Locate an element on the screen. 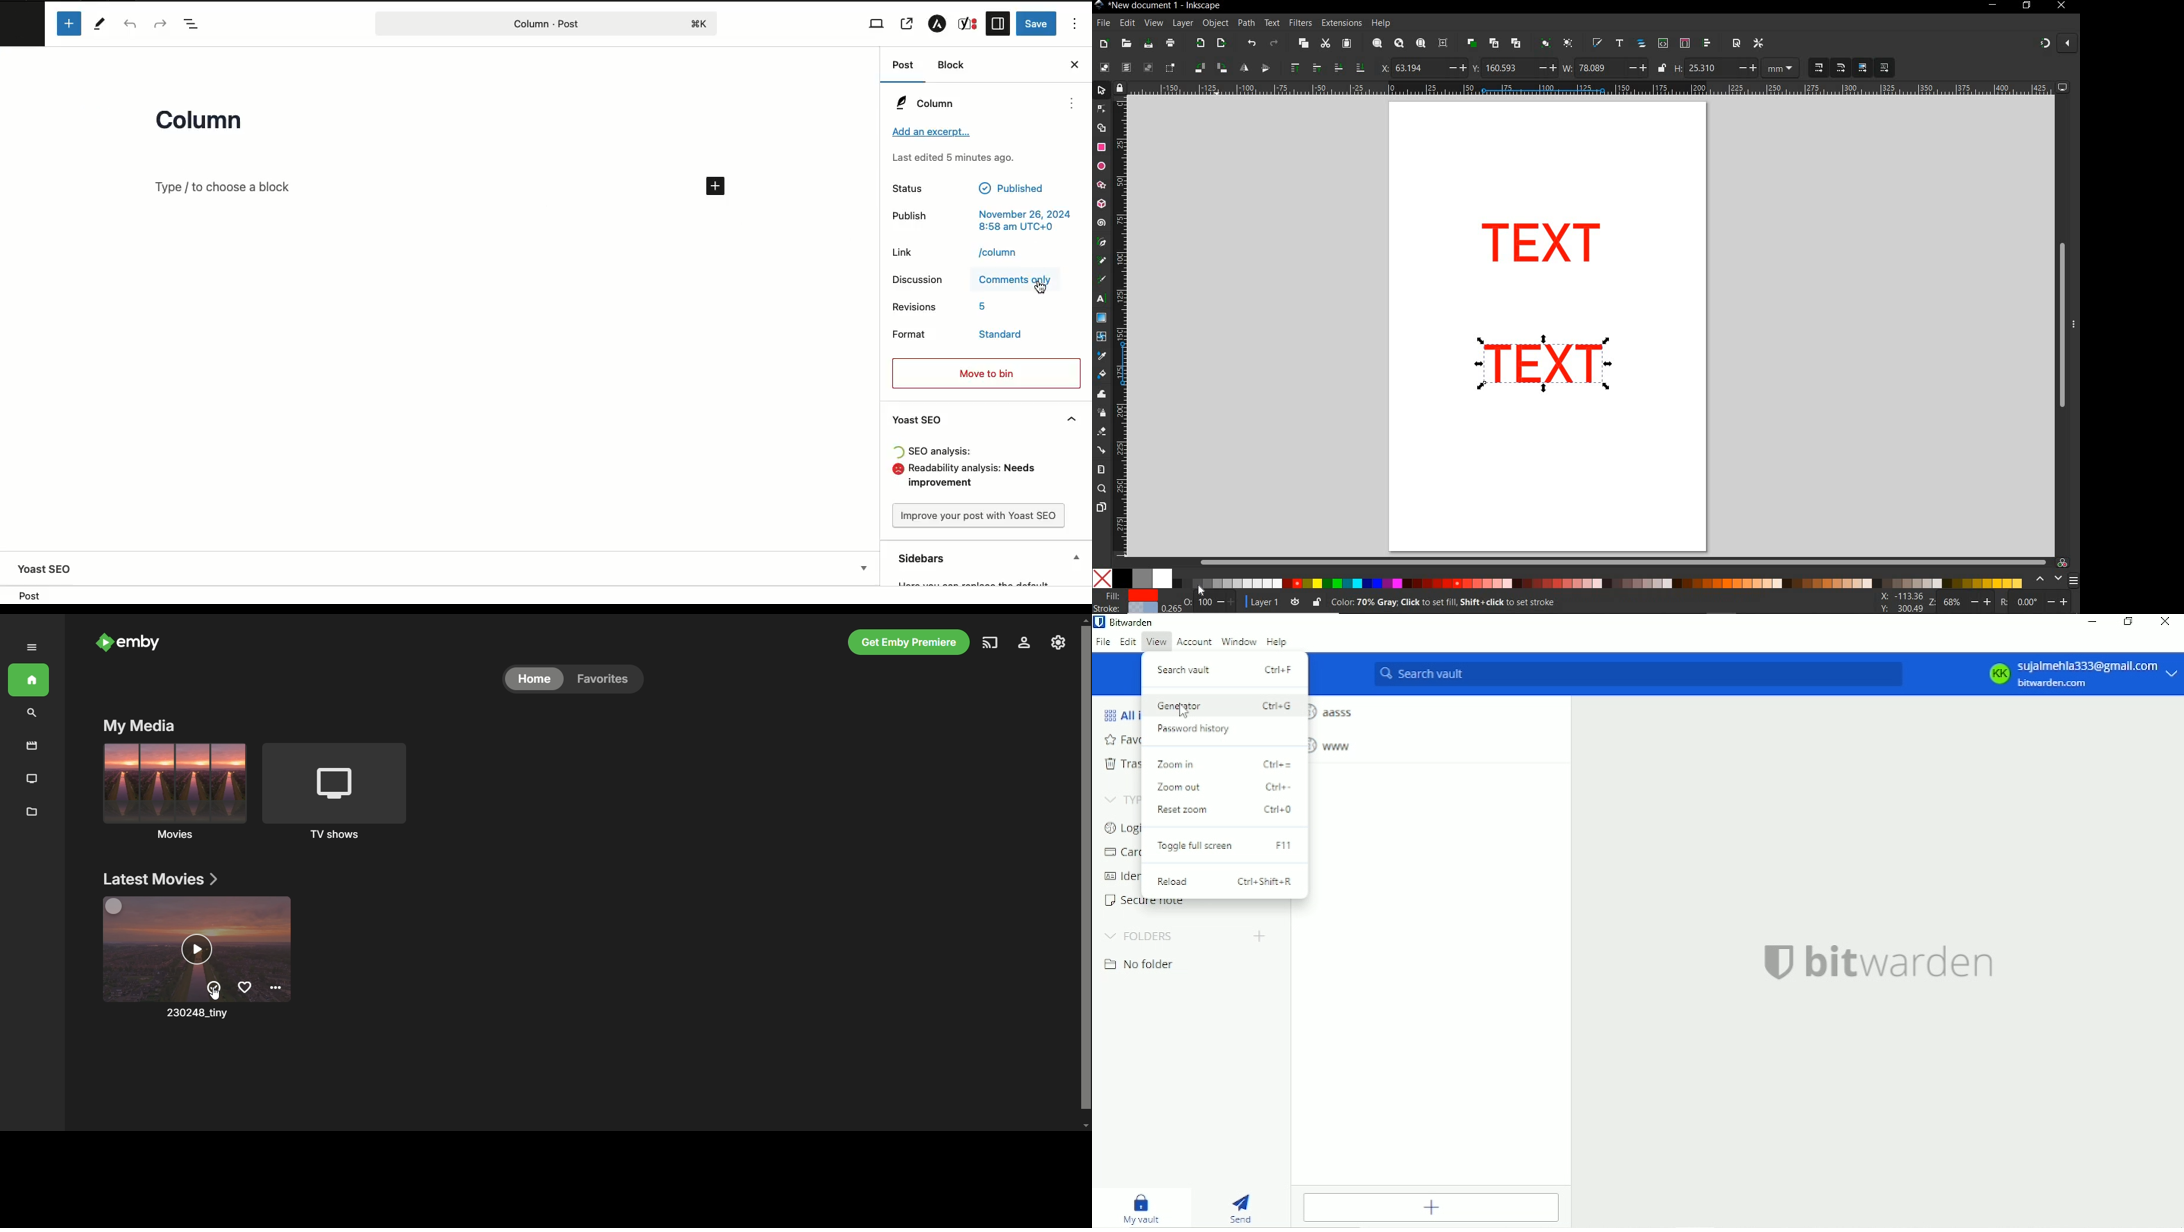  Send is located at coordinates (1244, 1208).